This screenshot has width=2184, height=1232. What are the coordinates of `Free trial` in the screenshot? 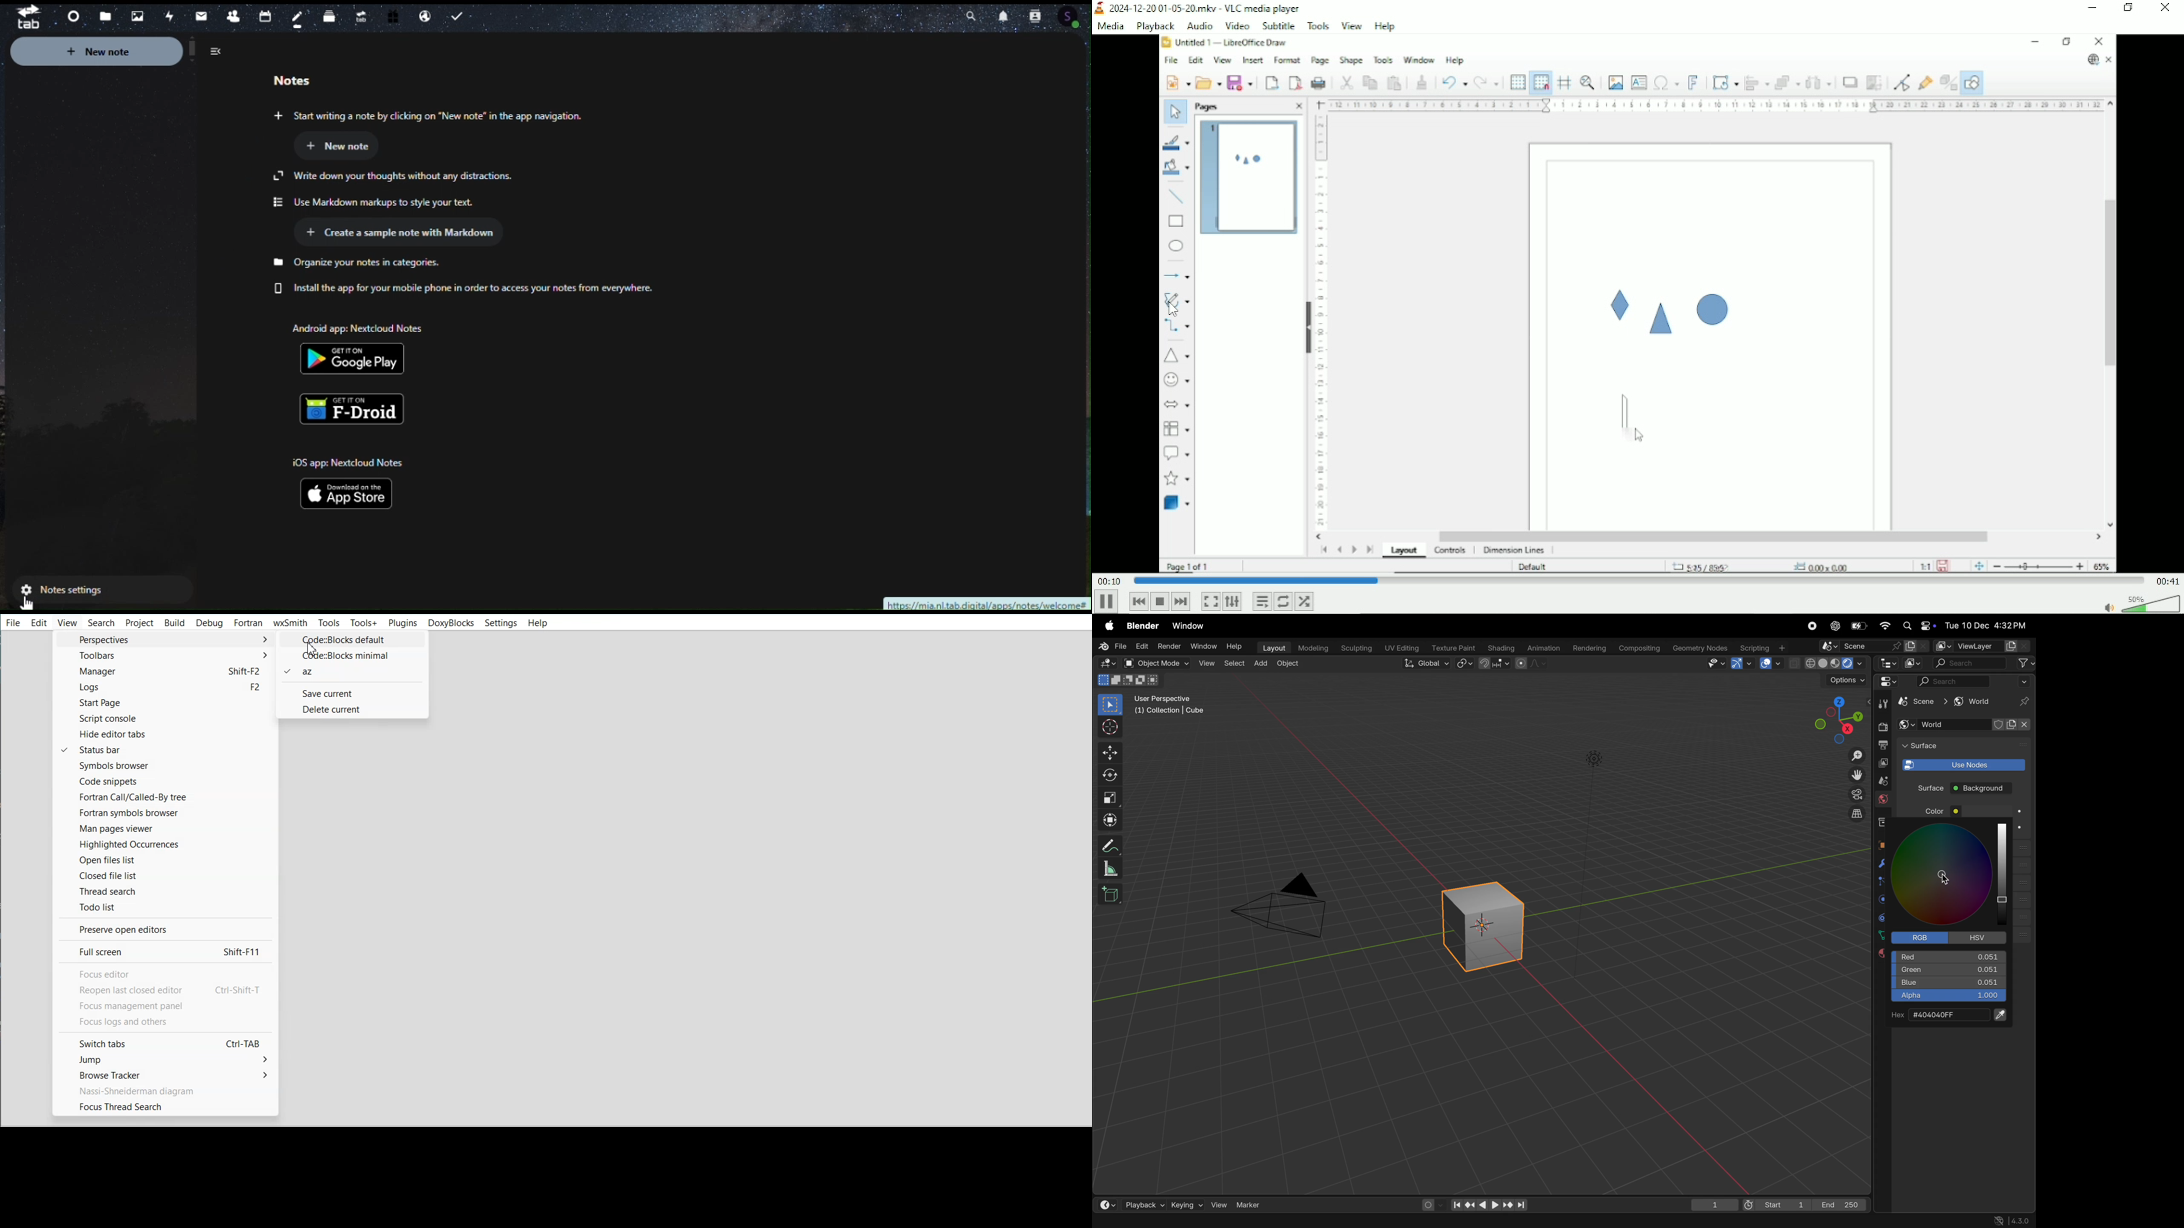 It's located at (391, 17).